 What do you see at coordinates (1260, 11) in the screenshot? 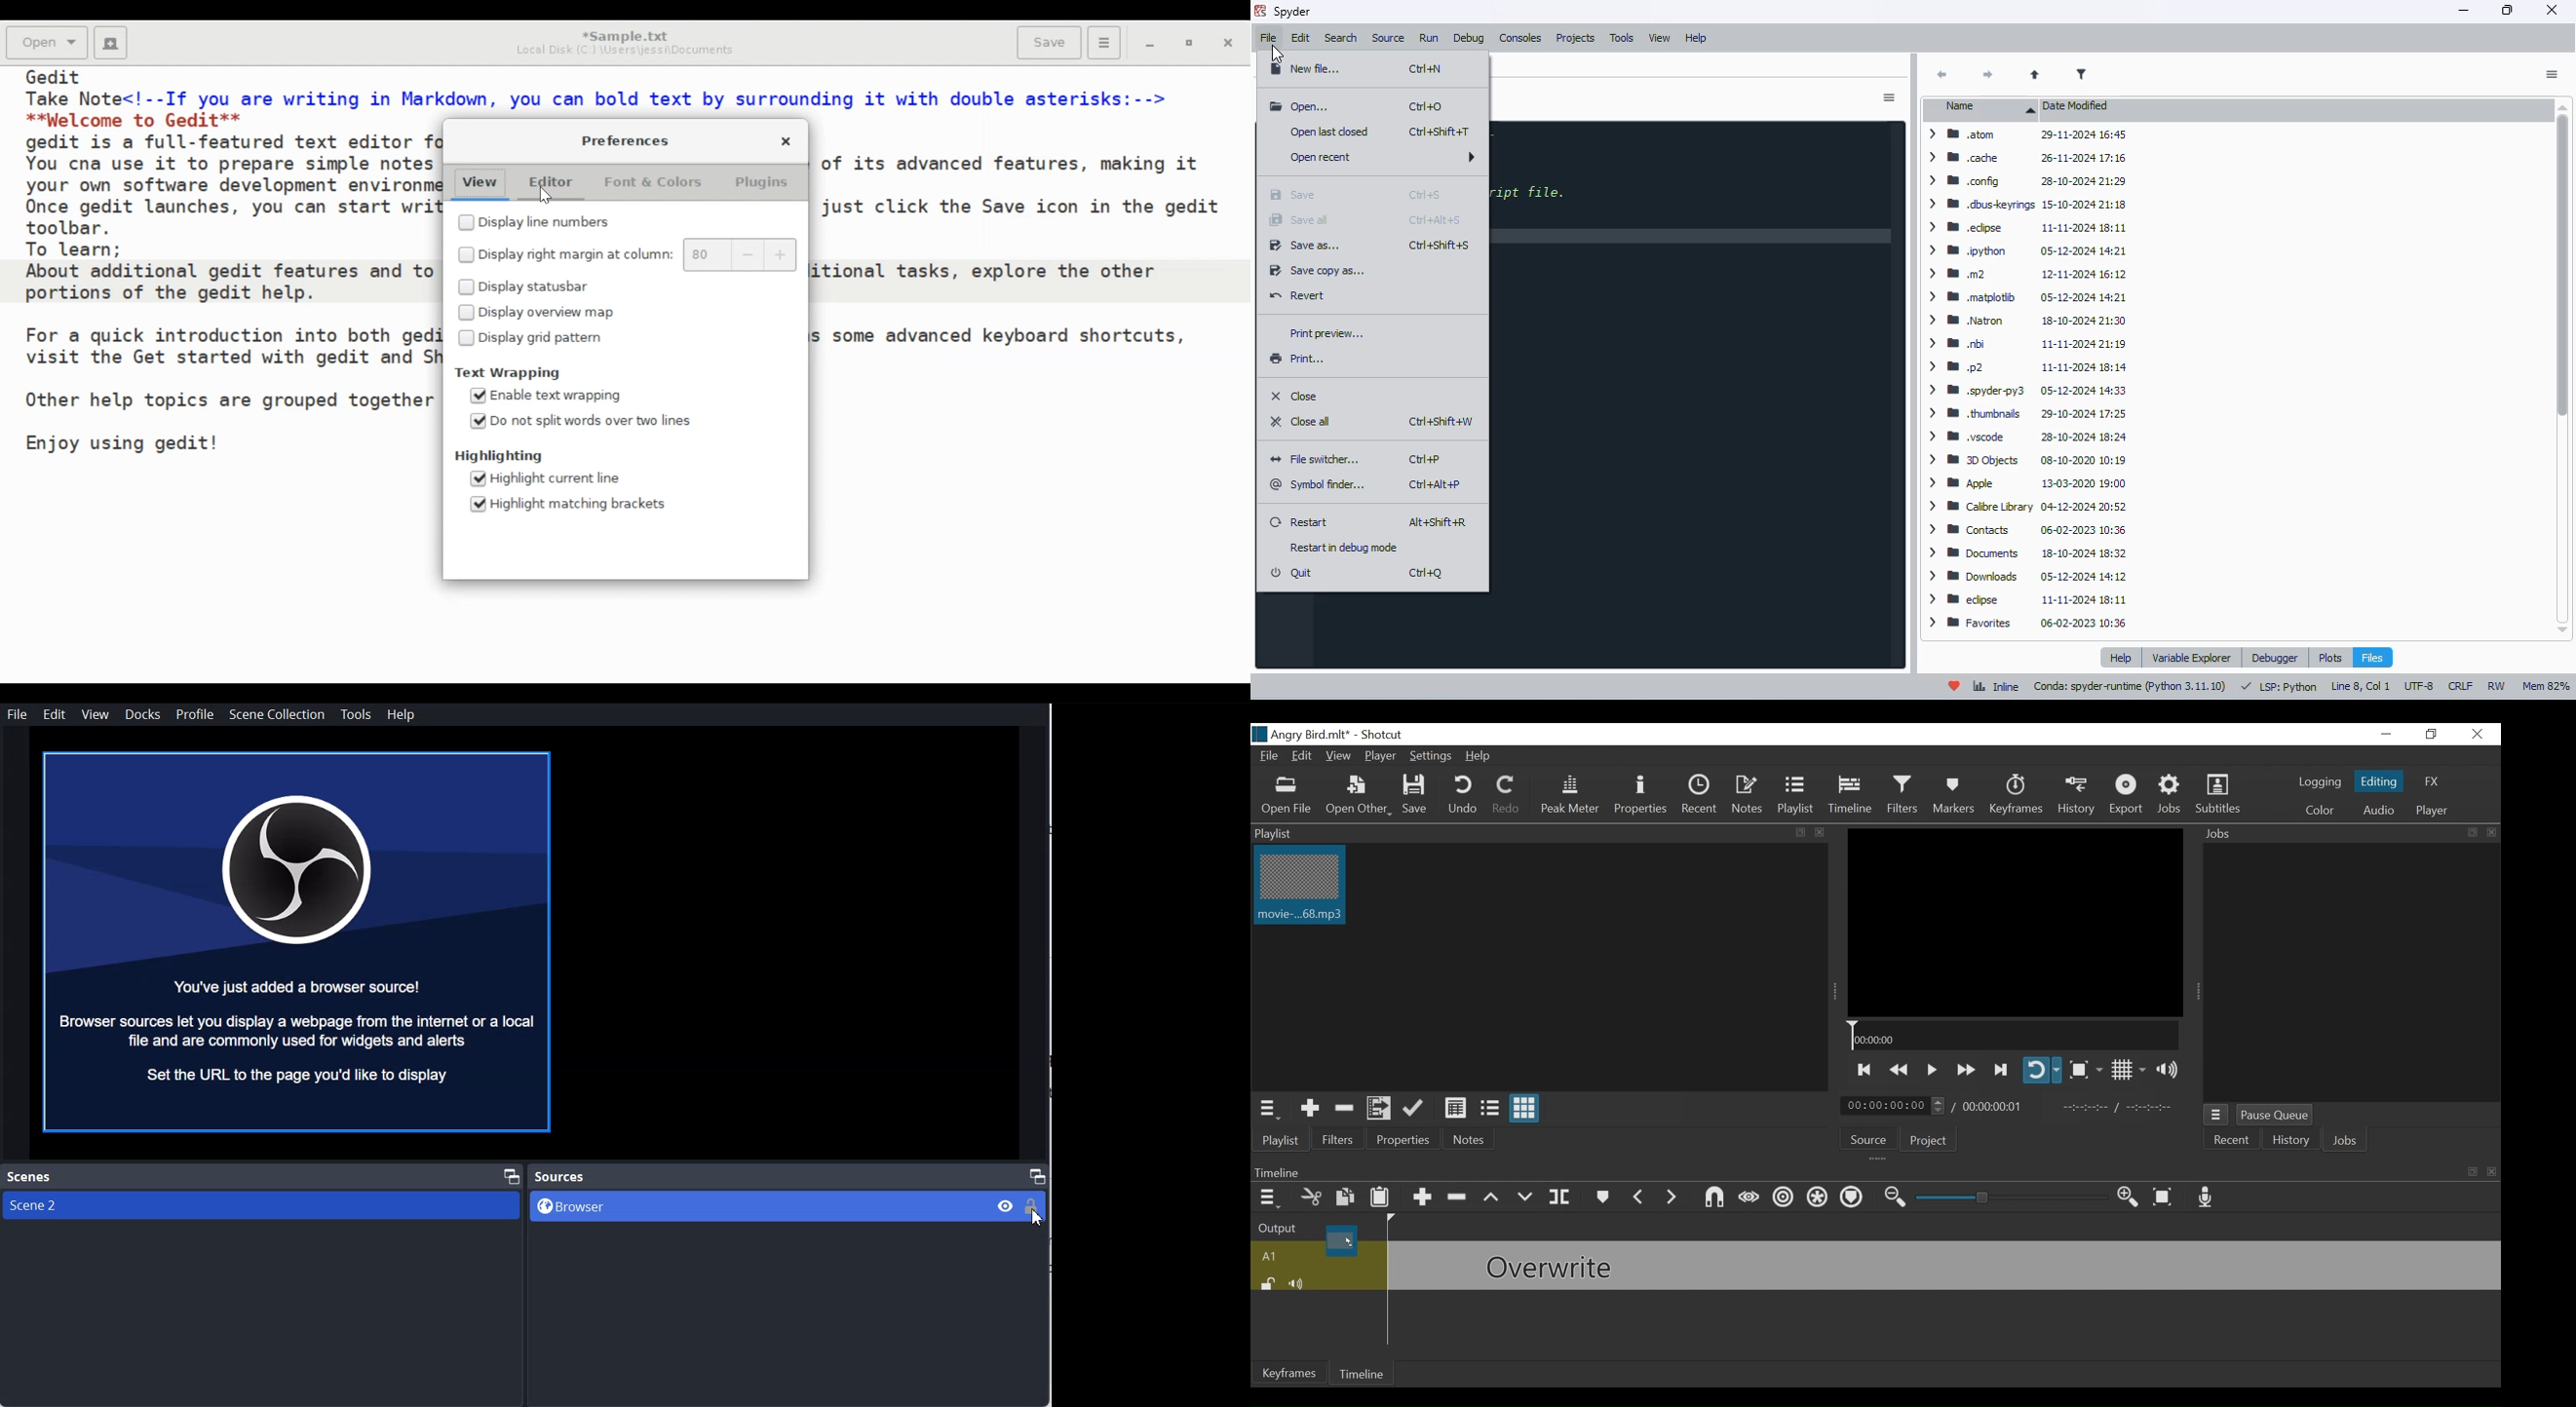
I see `logo` at bounding box center [1260, 11].